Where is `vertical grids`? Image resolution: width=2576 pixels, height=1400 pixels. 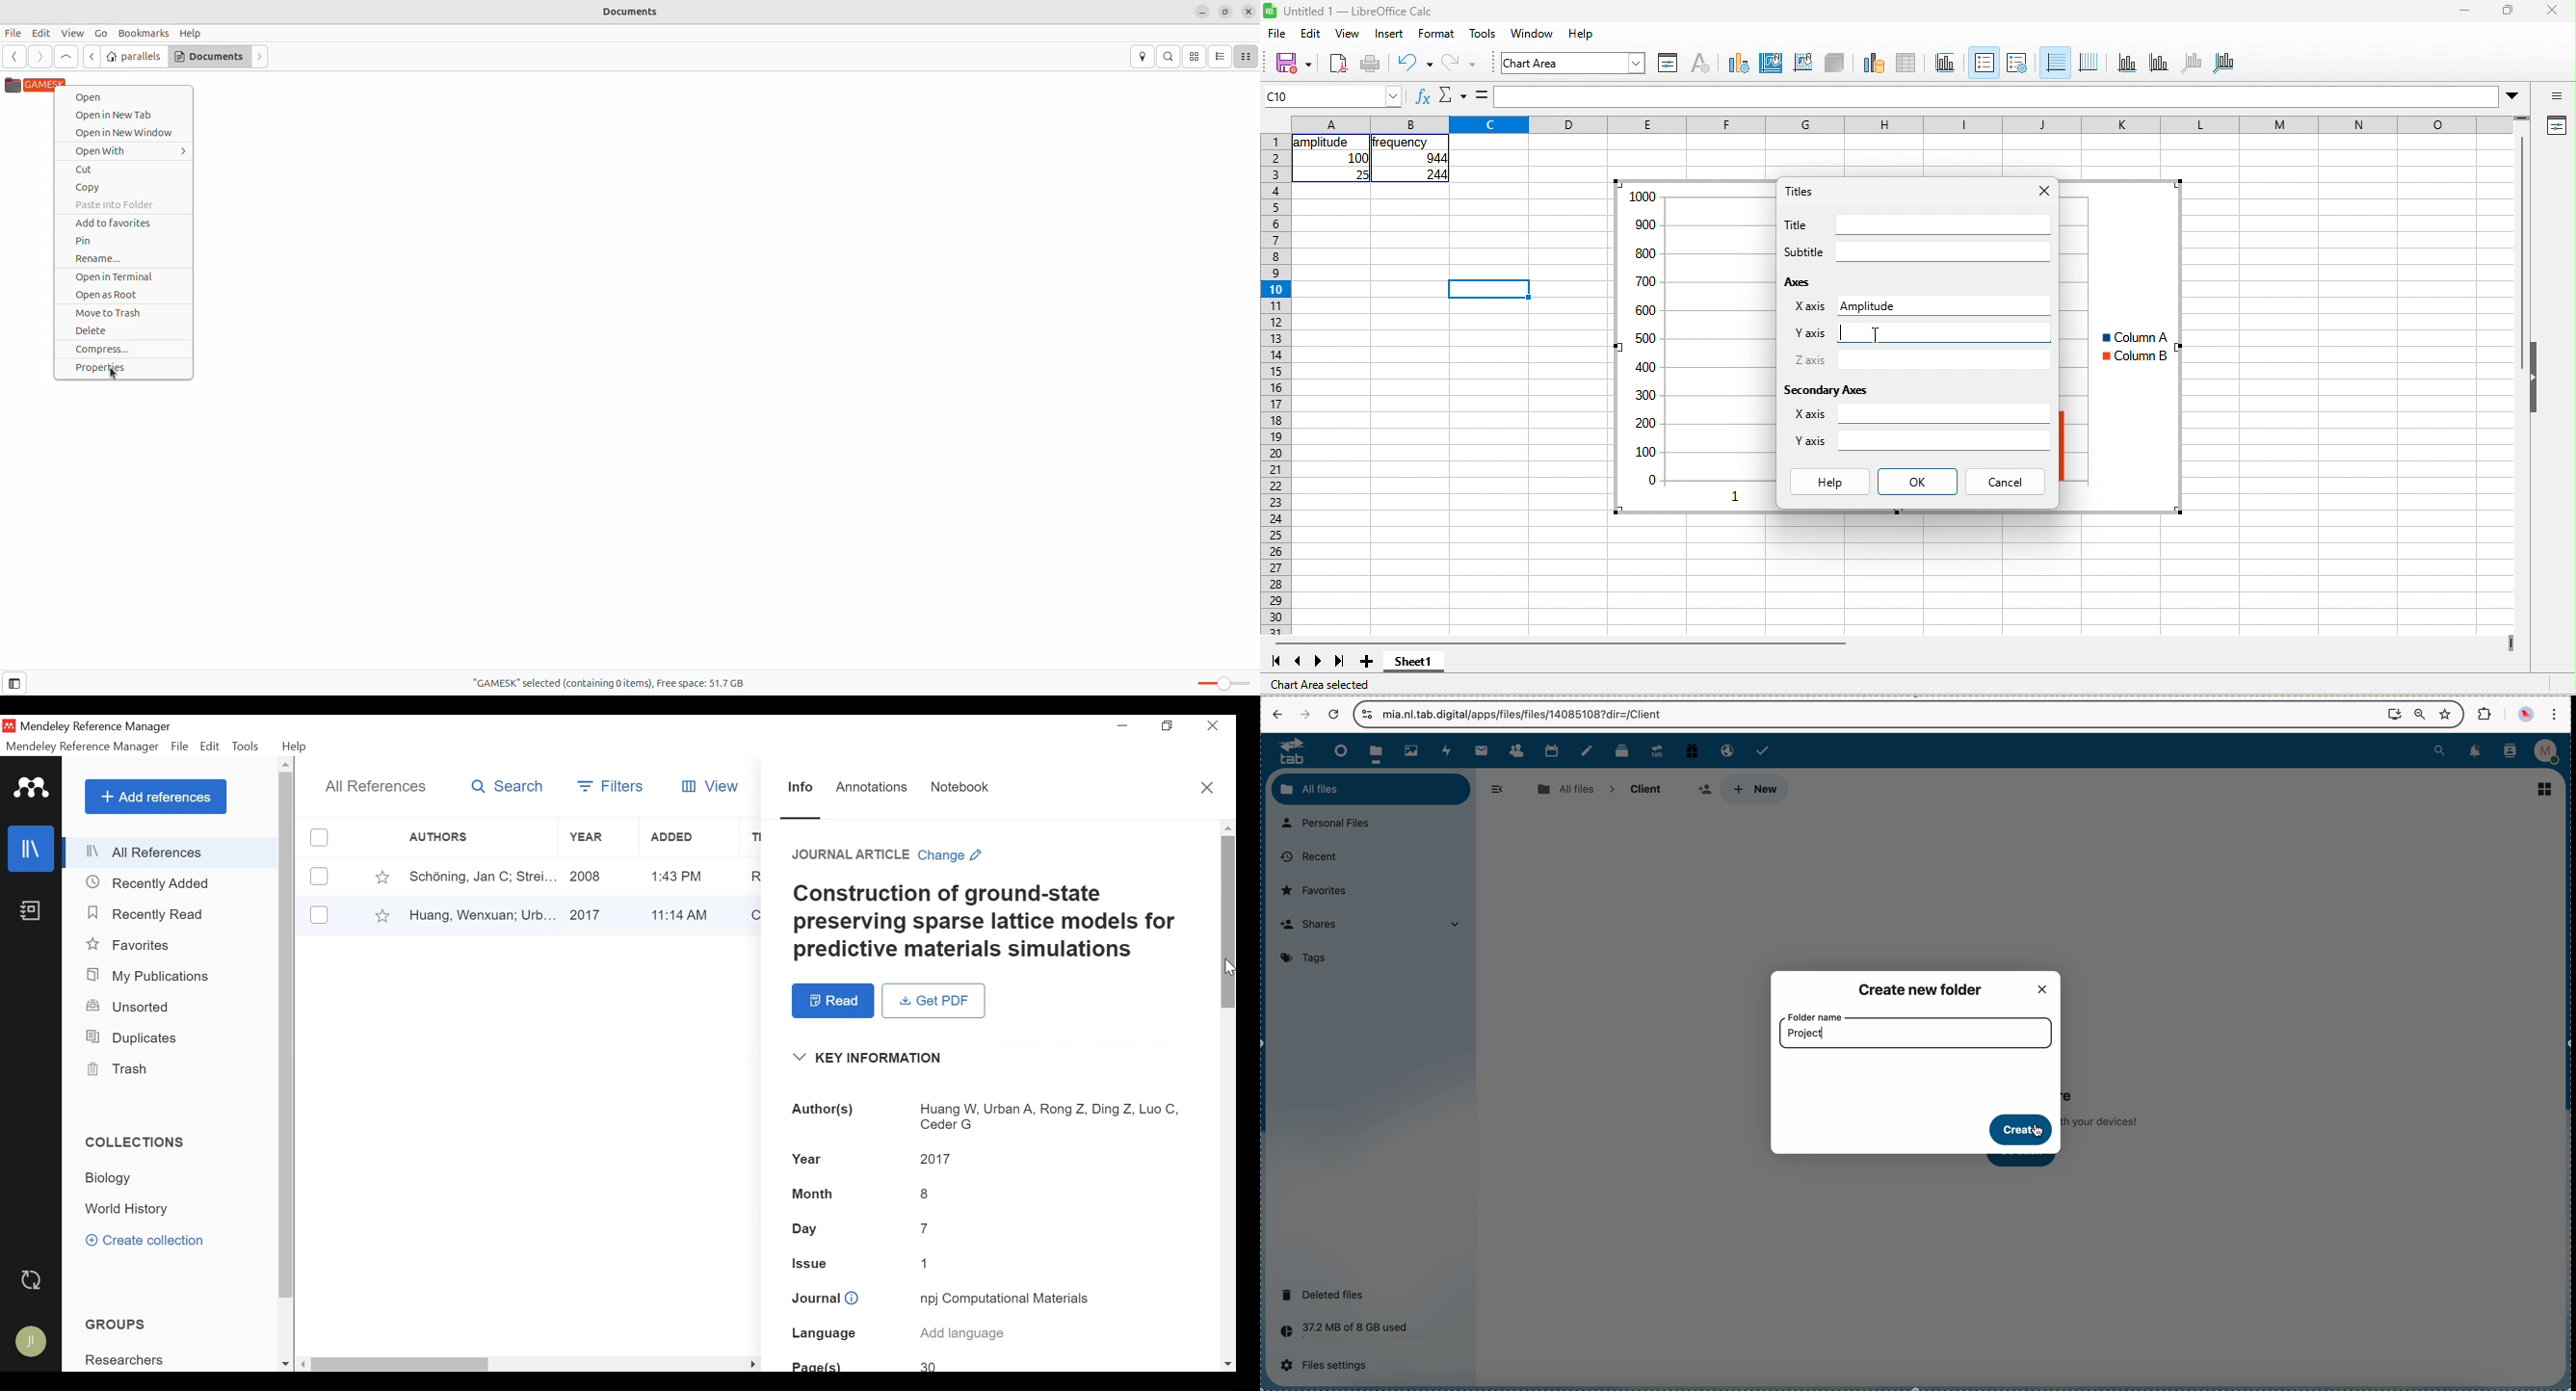
vertical grids is located at coordinates (2089, 64).